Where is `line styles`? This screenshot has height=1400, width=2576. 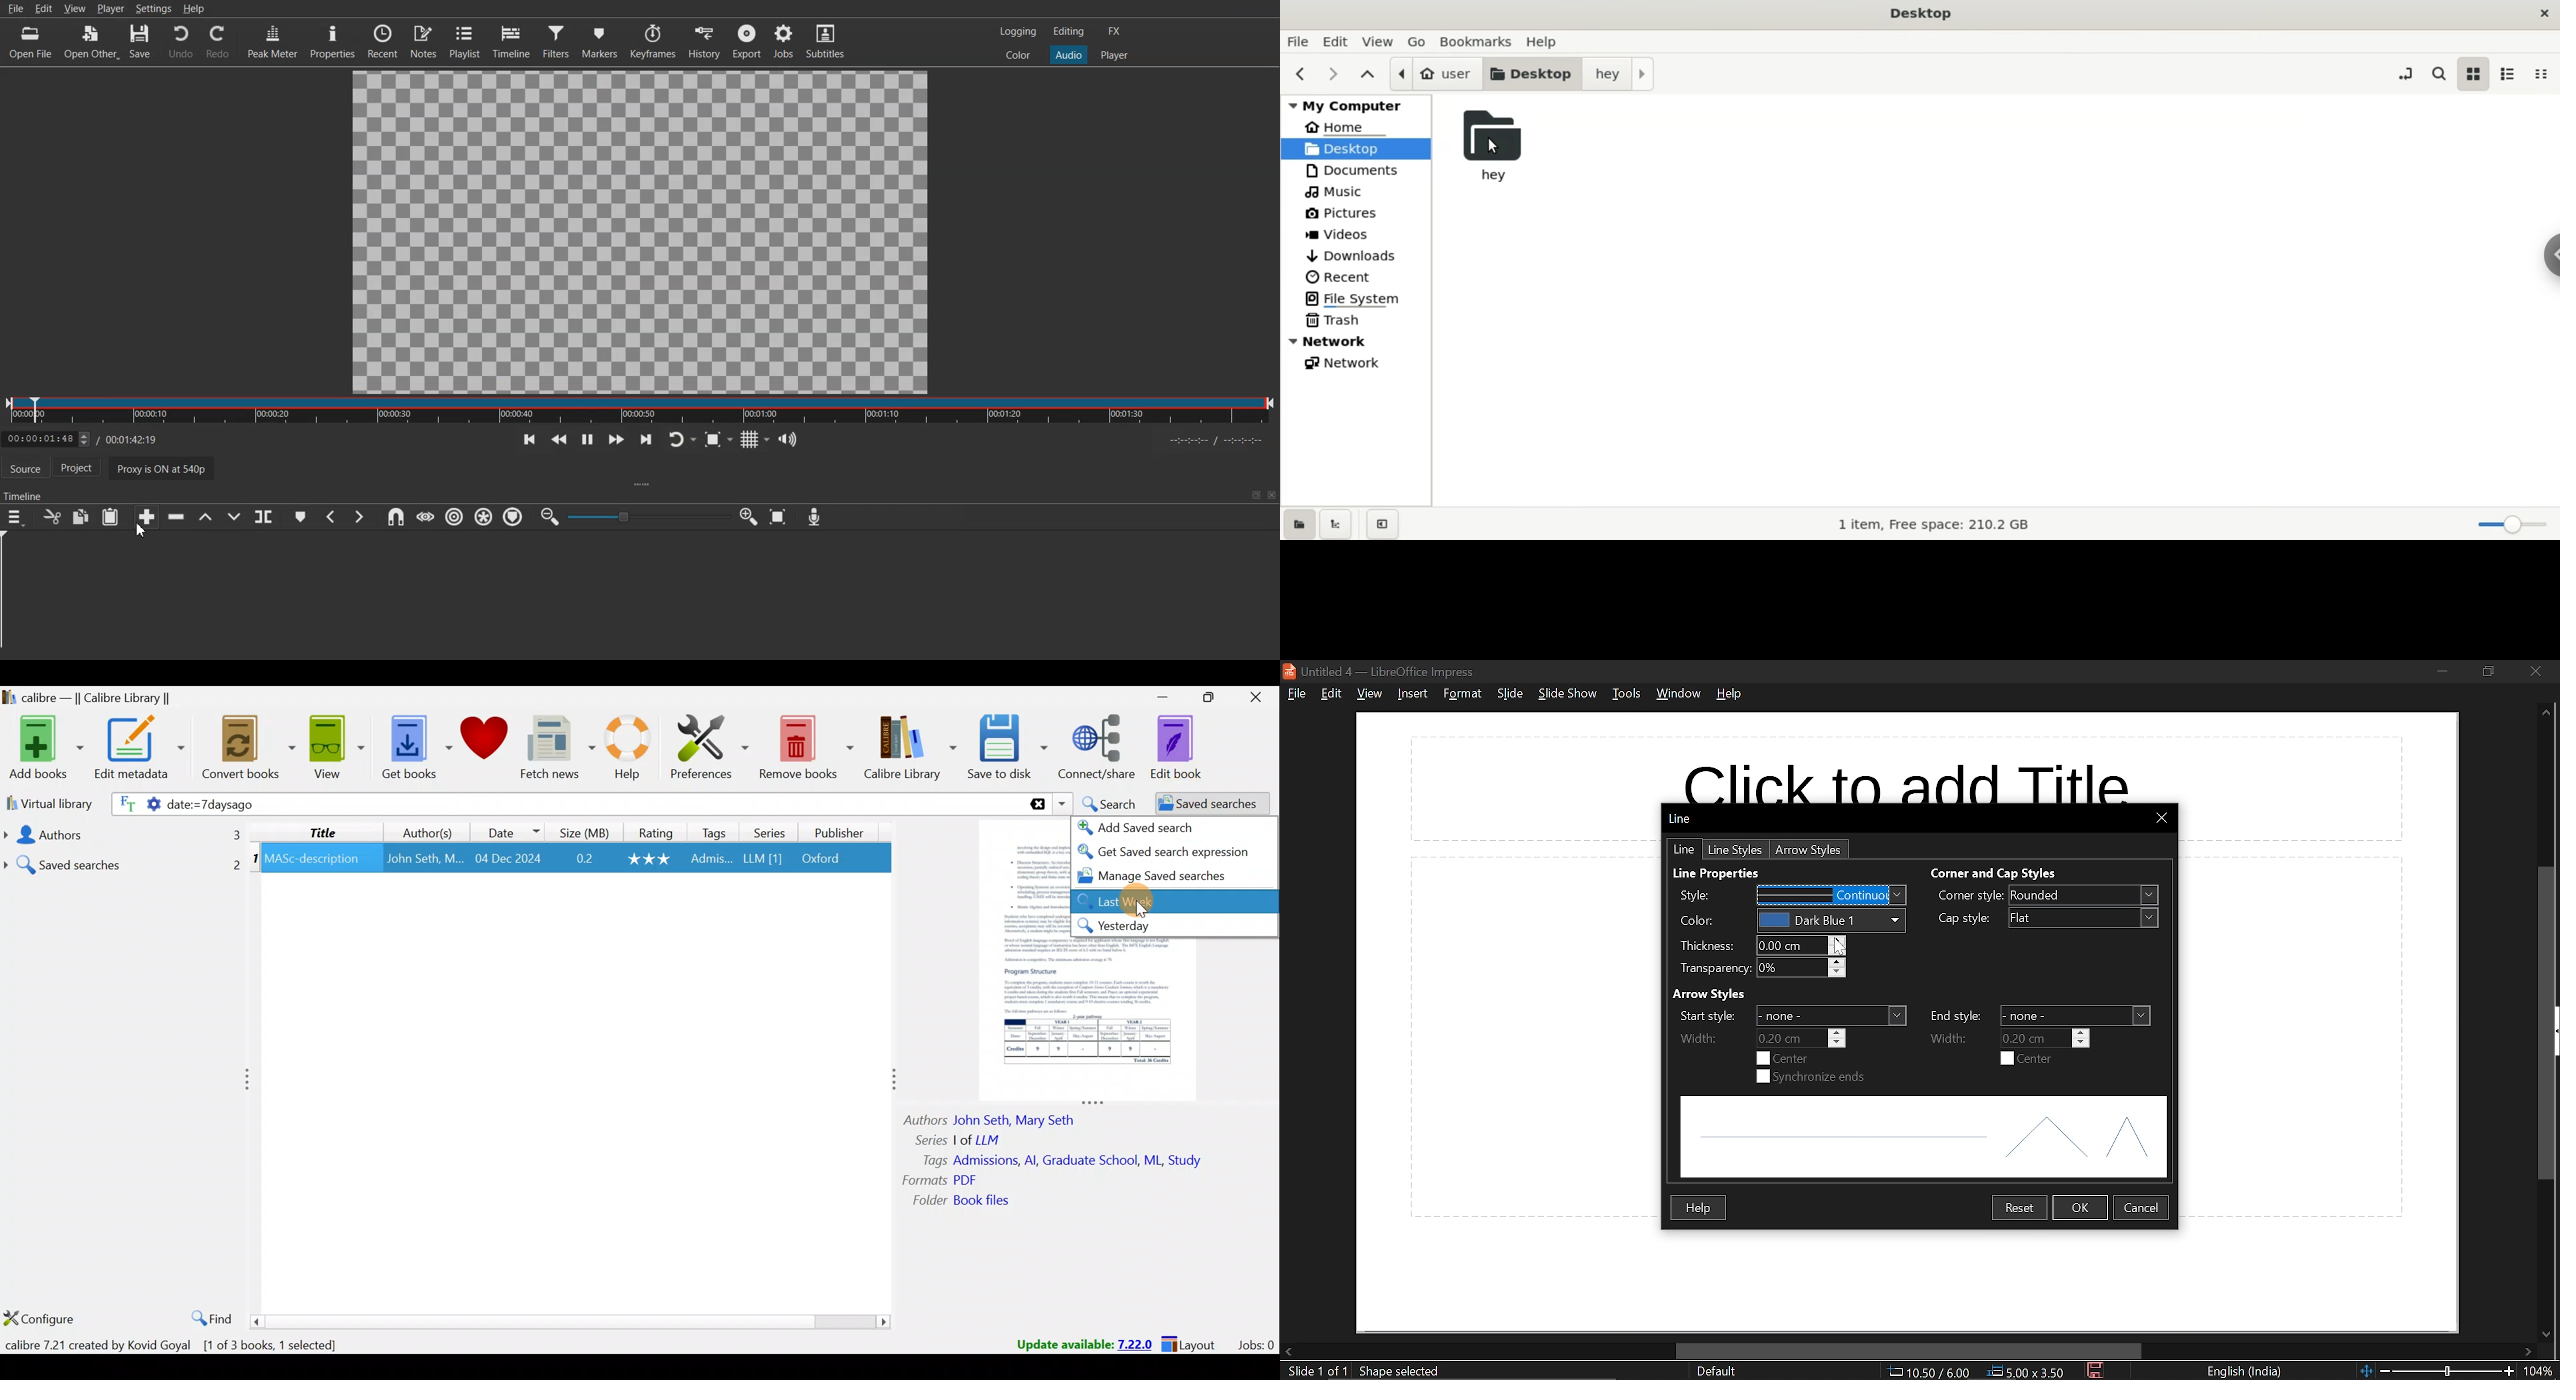 line styles is located at coordinates (1737, 850).